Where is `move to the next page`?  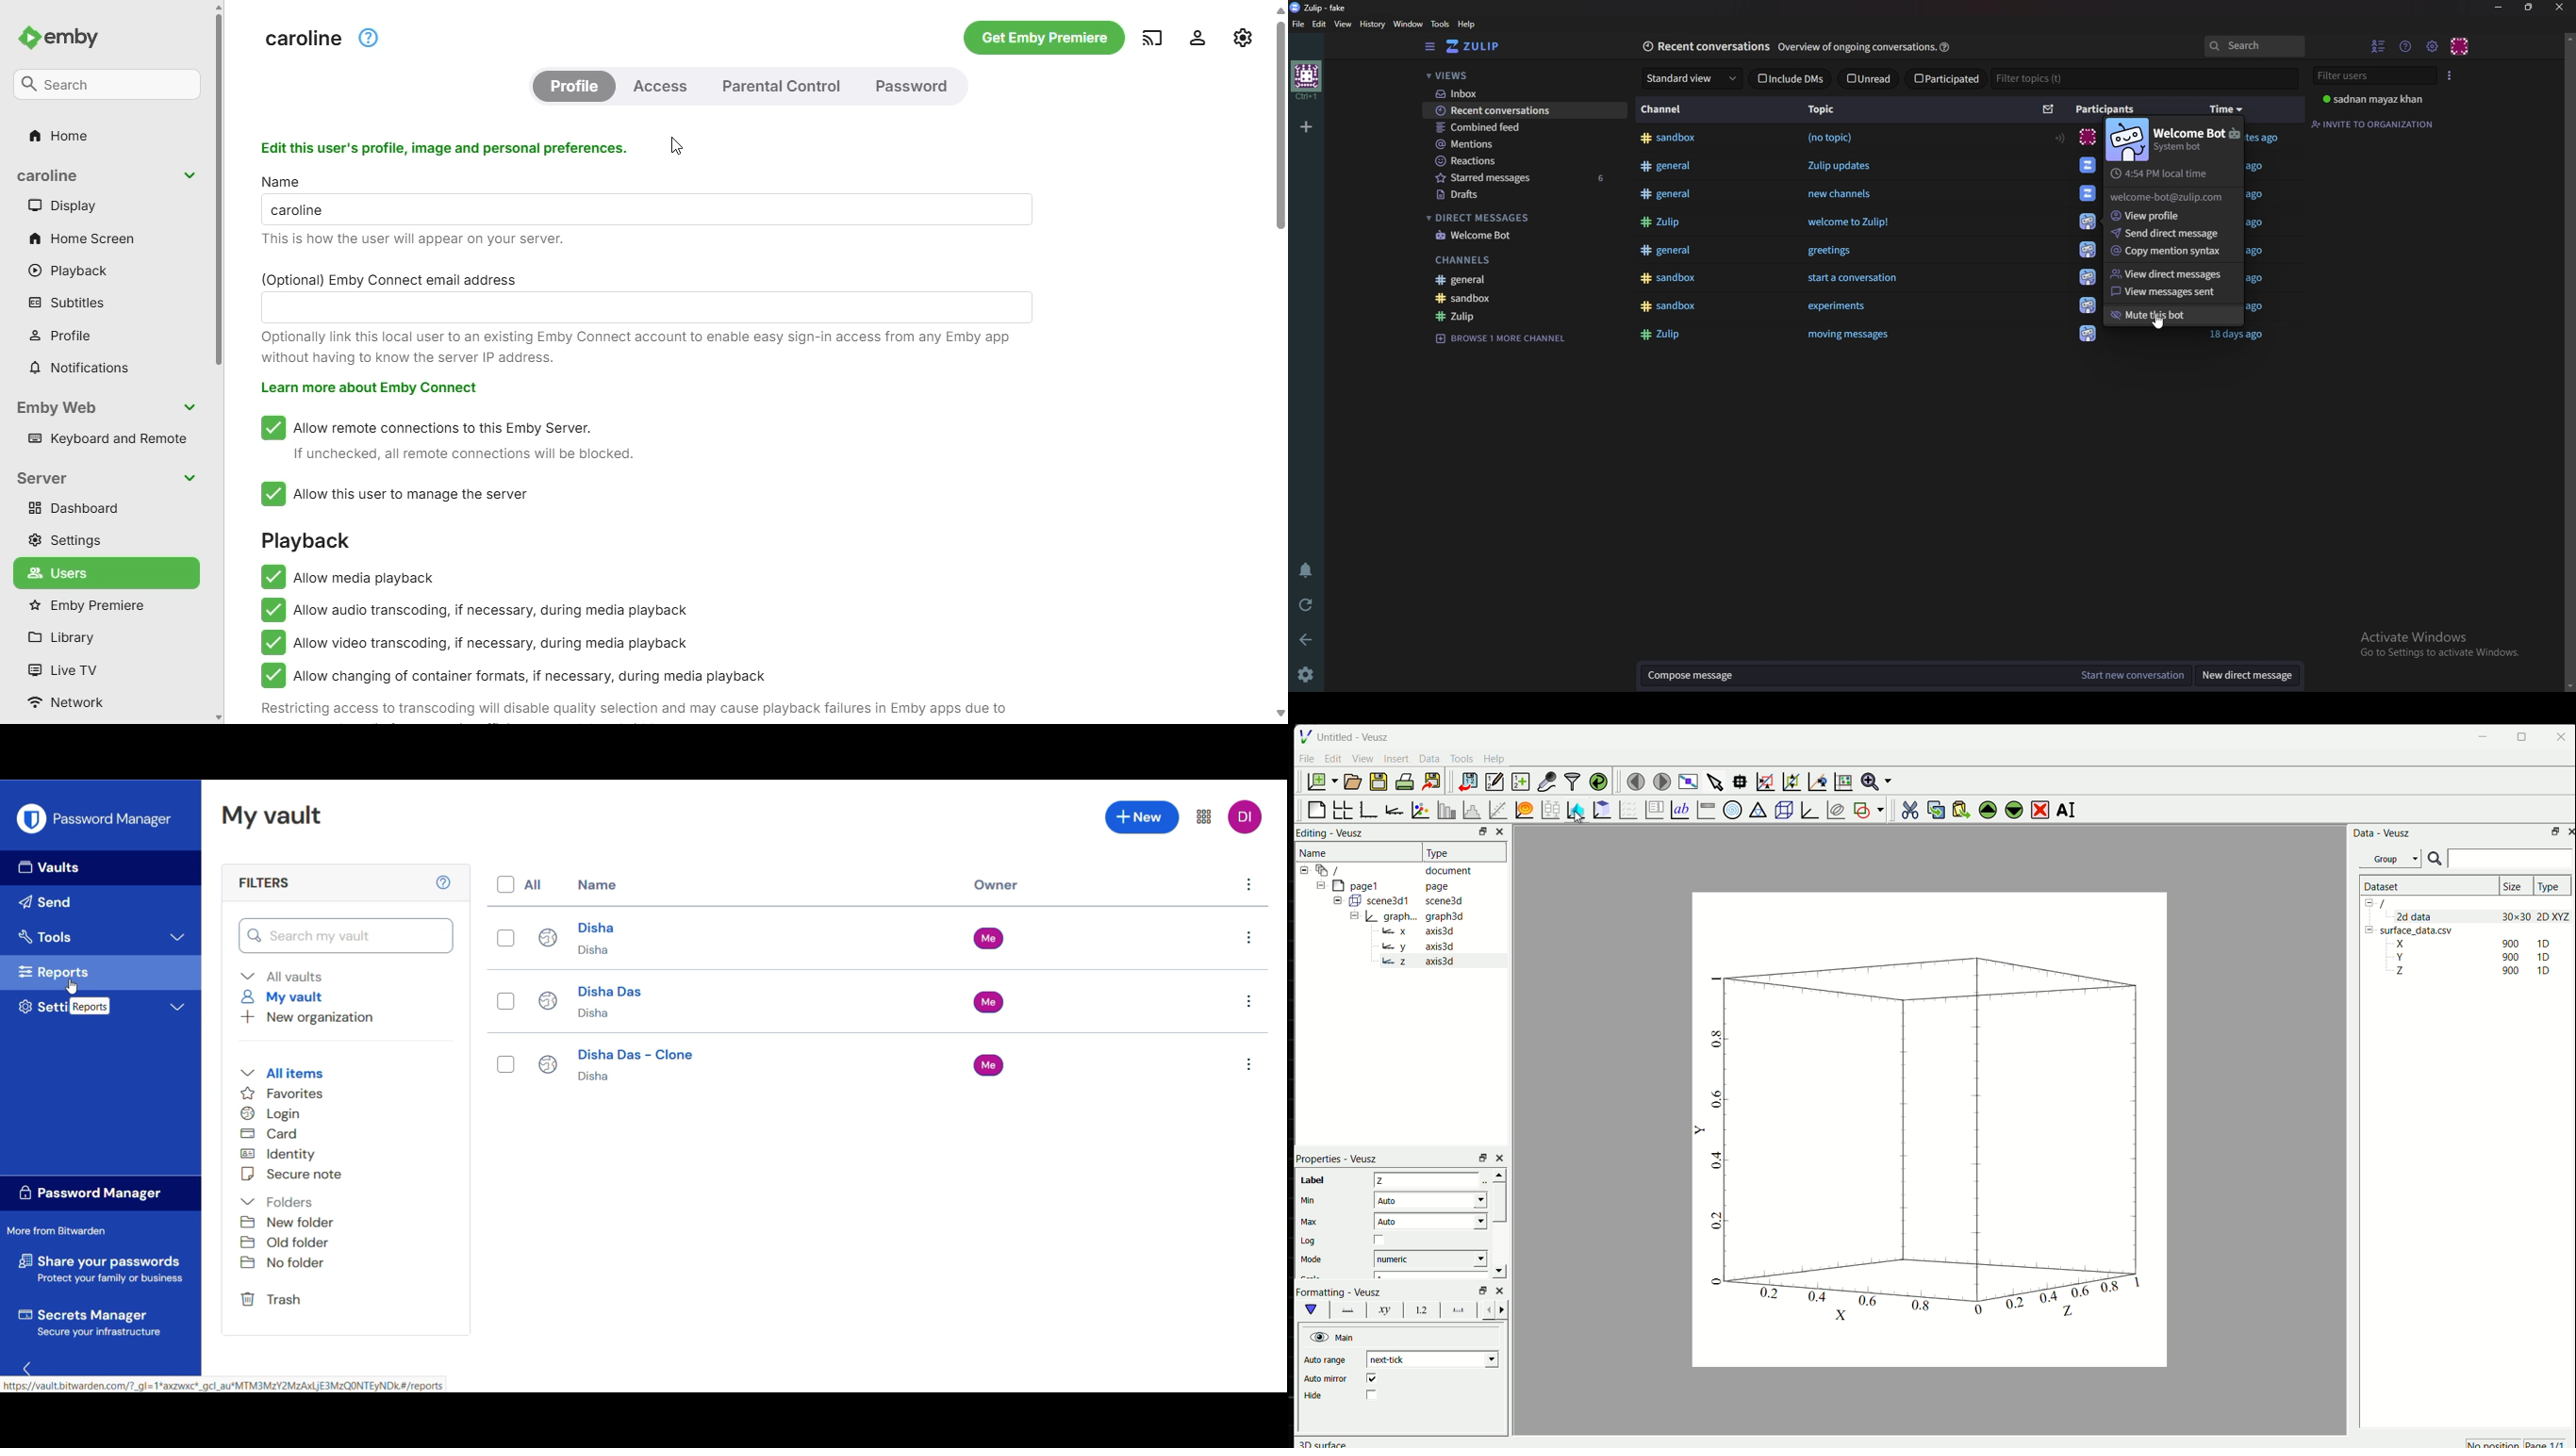
move to the next page is located at coordinates (1661, 782).